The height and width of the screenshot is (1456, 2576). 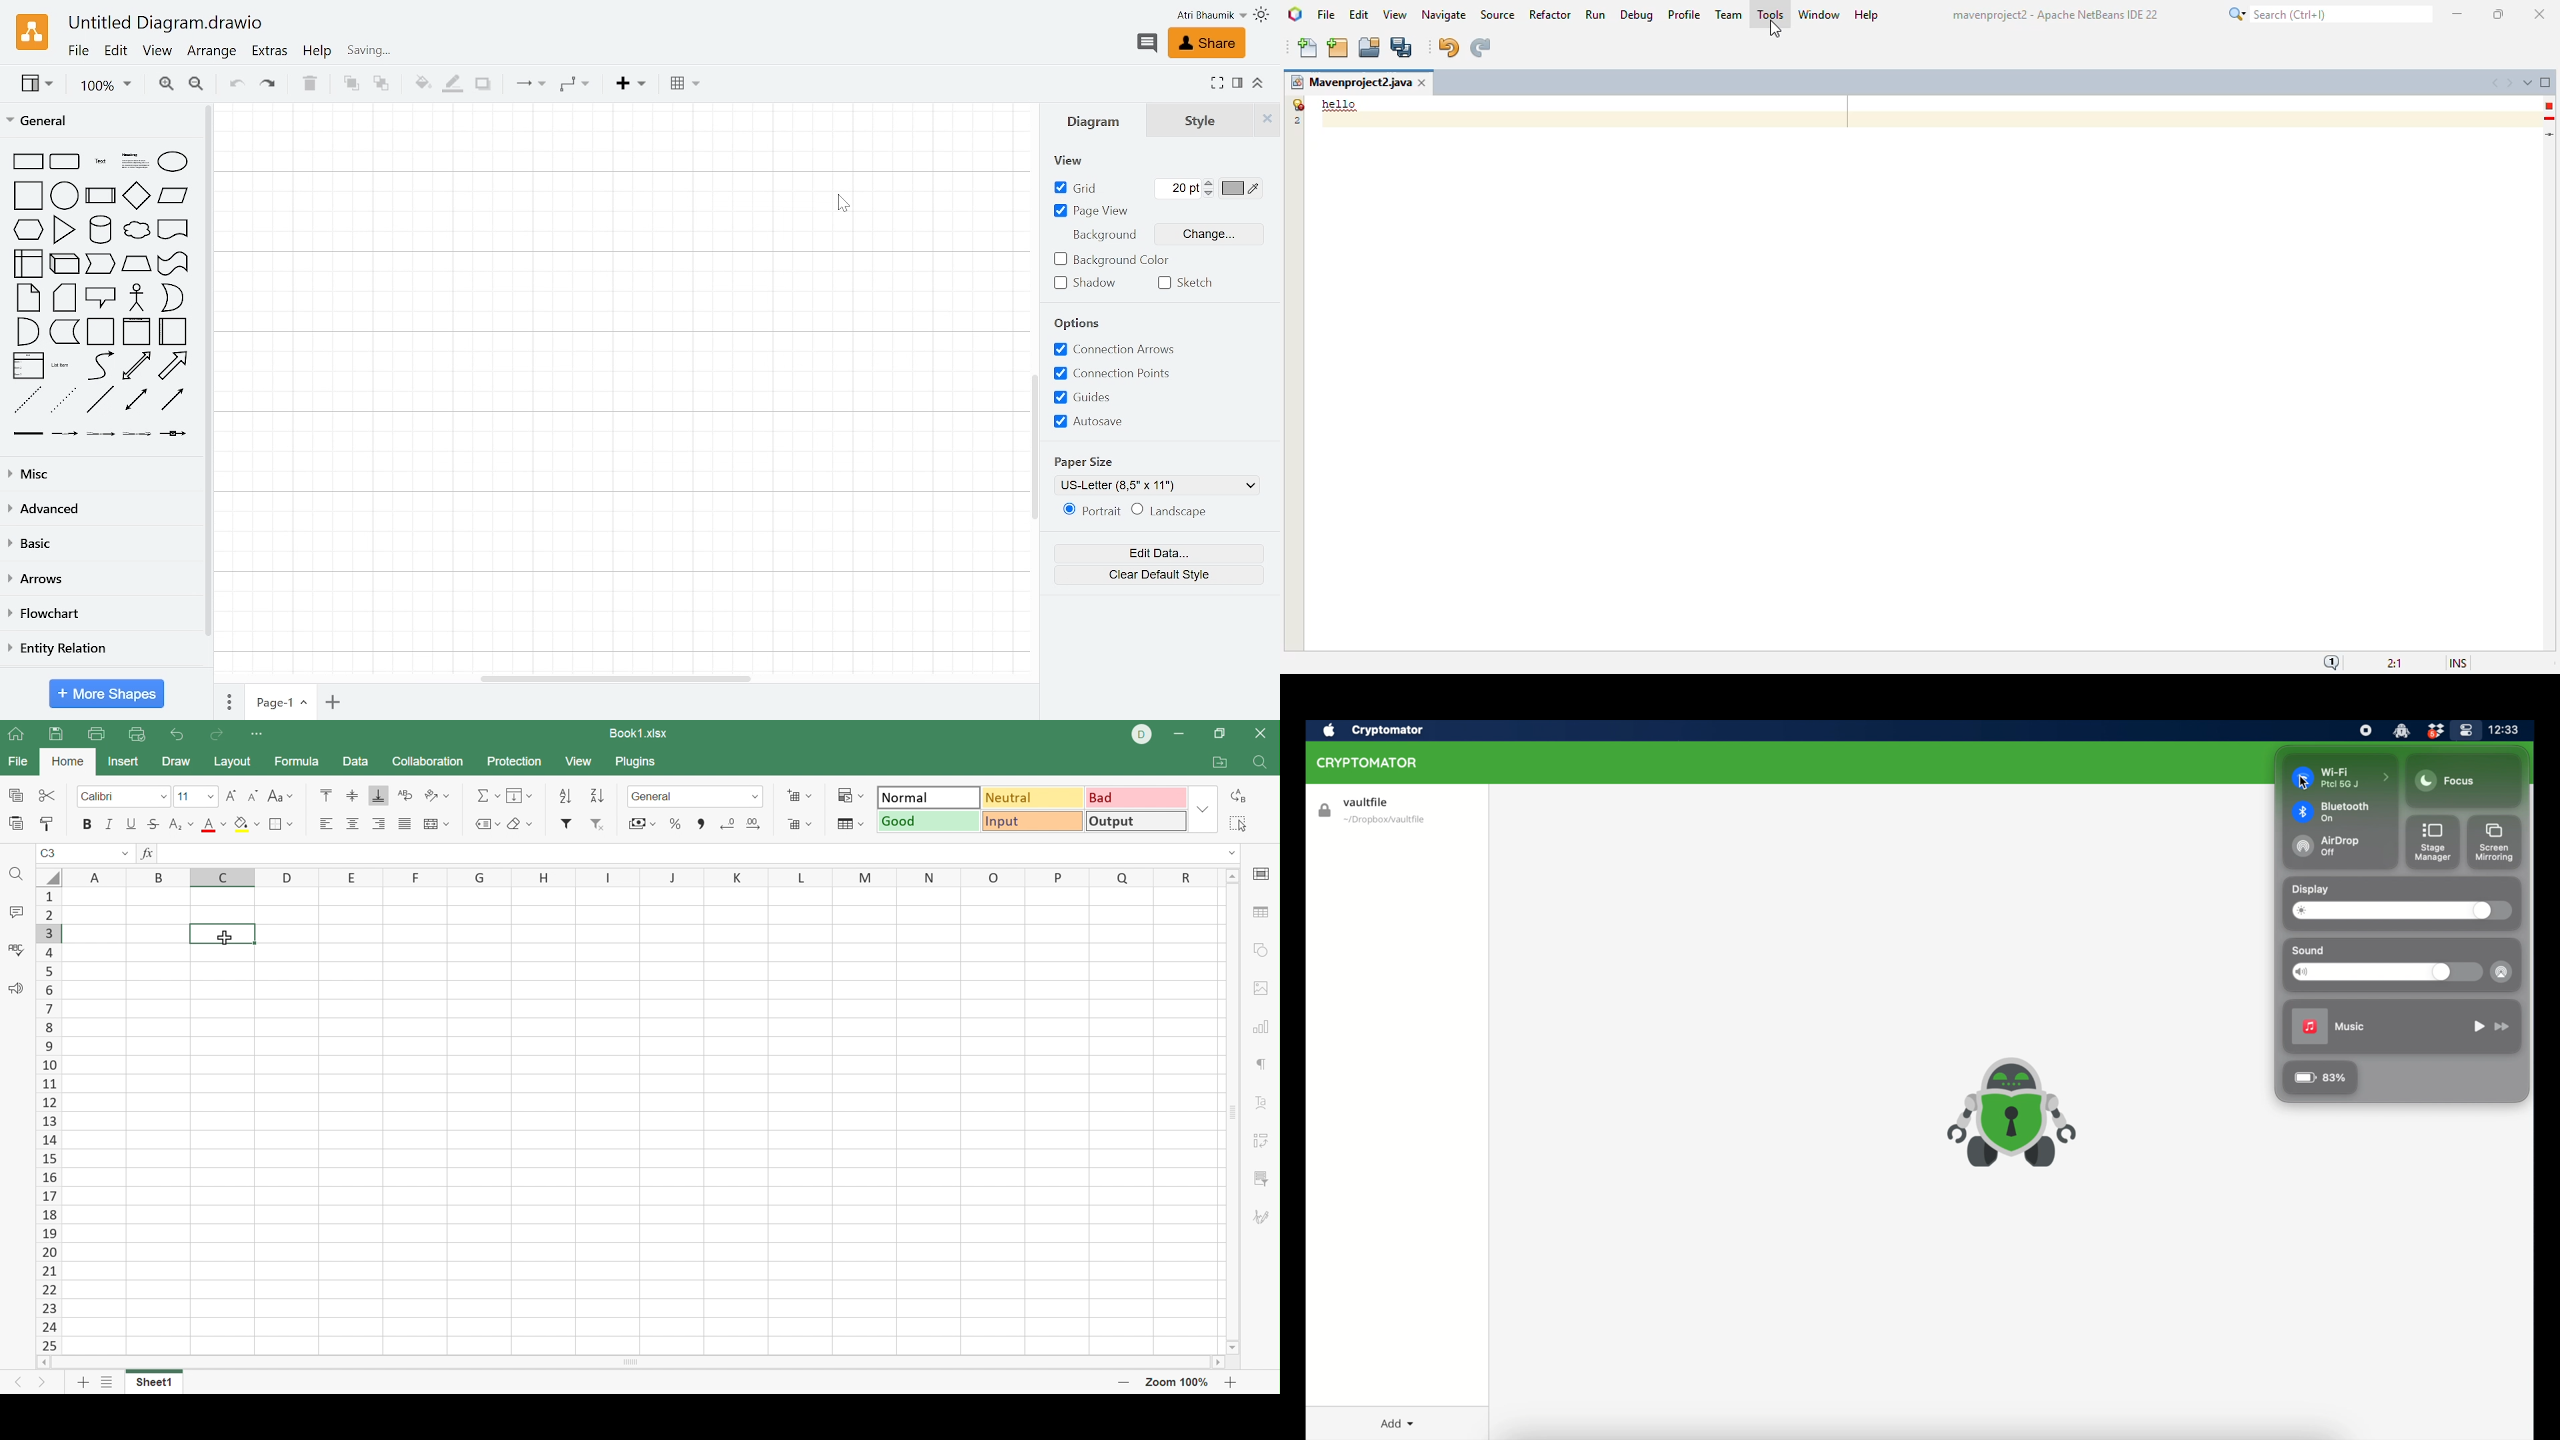 What do you see at coordinates (617, 678) in the screenshot?
I see `Horizontal scrollbar` at bounding box center [617, 678].